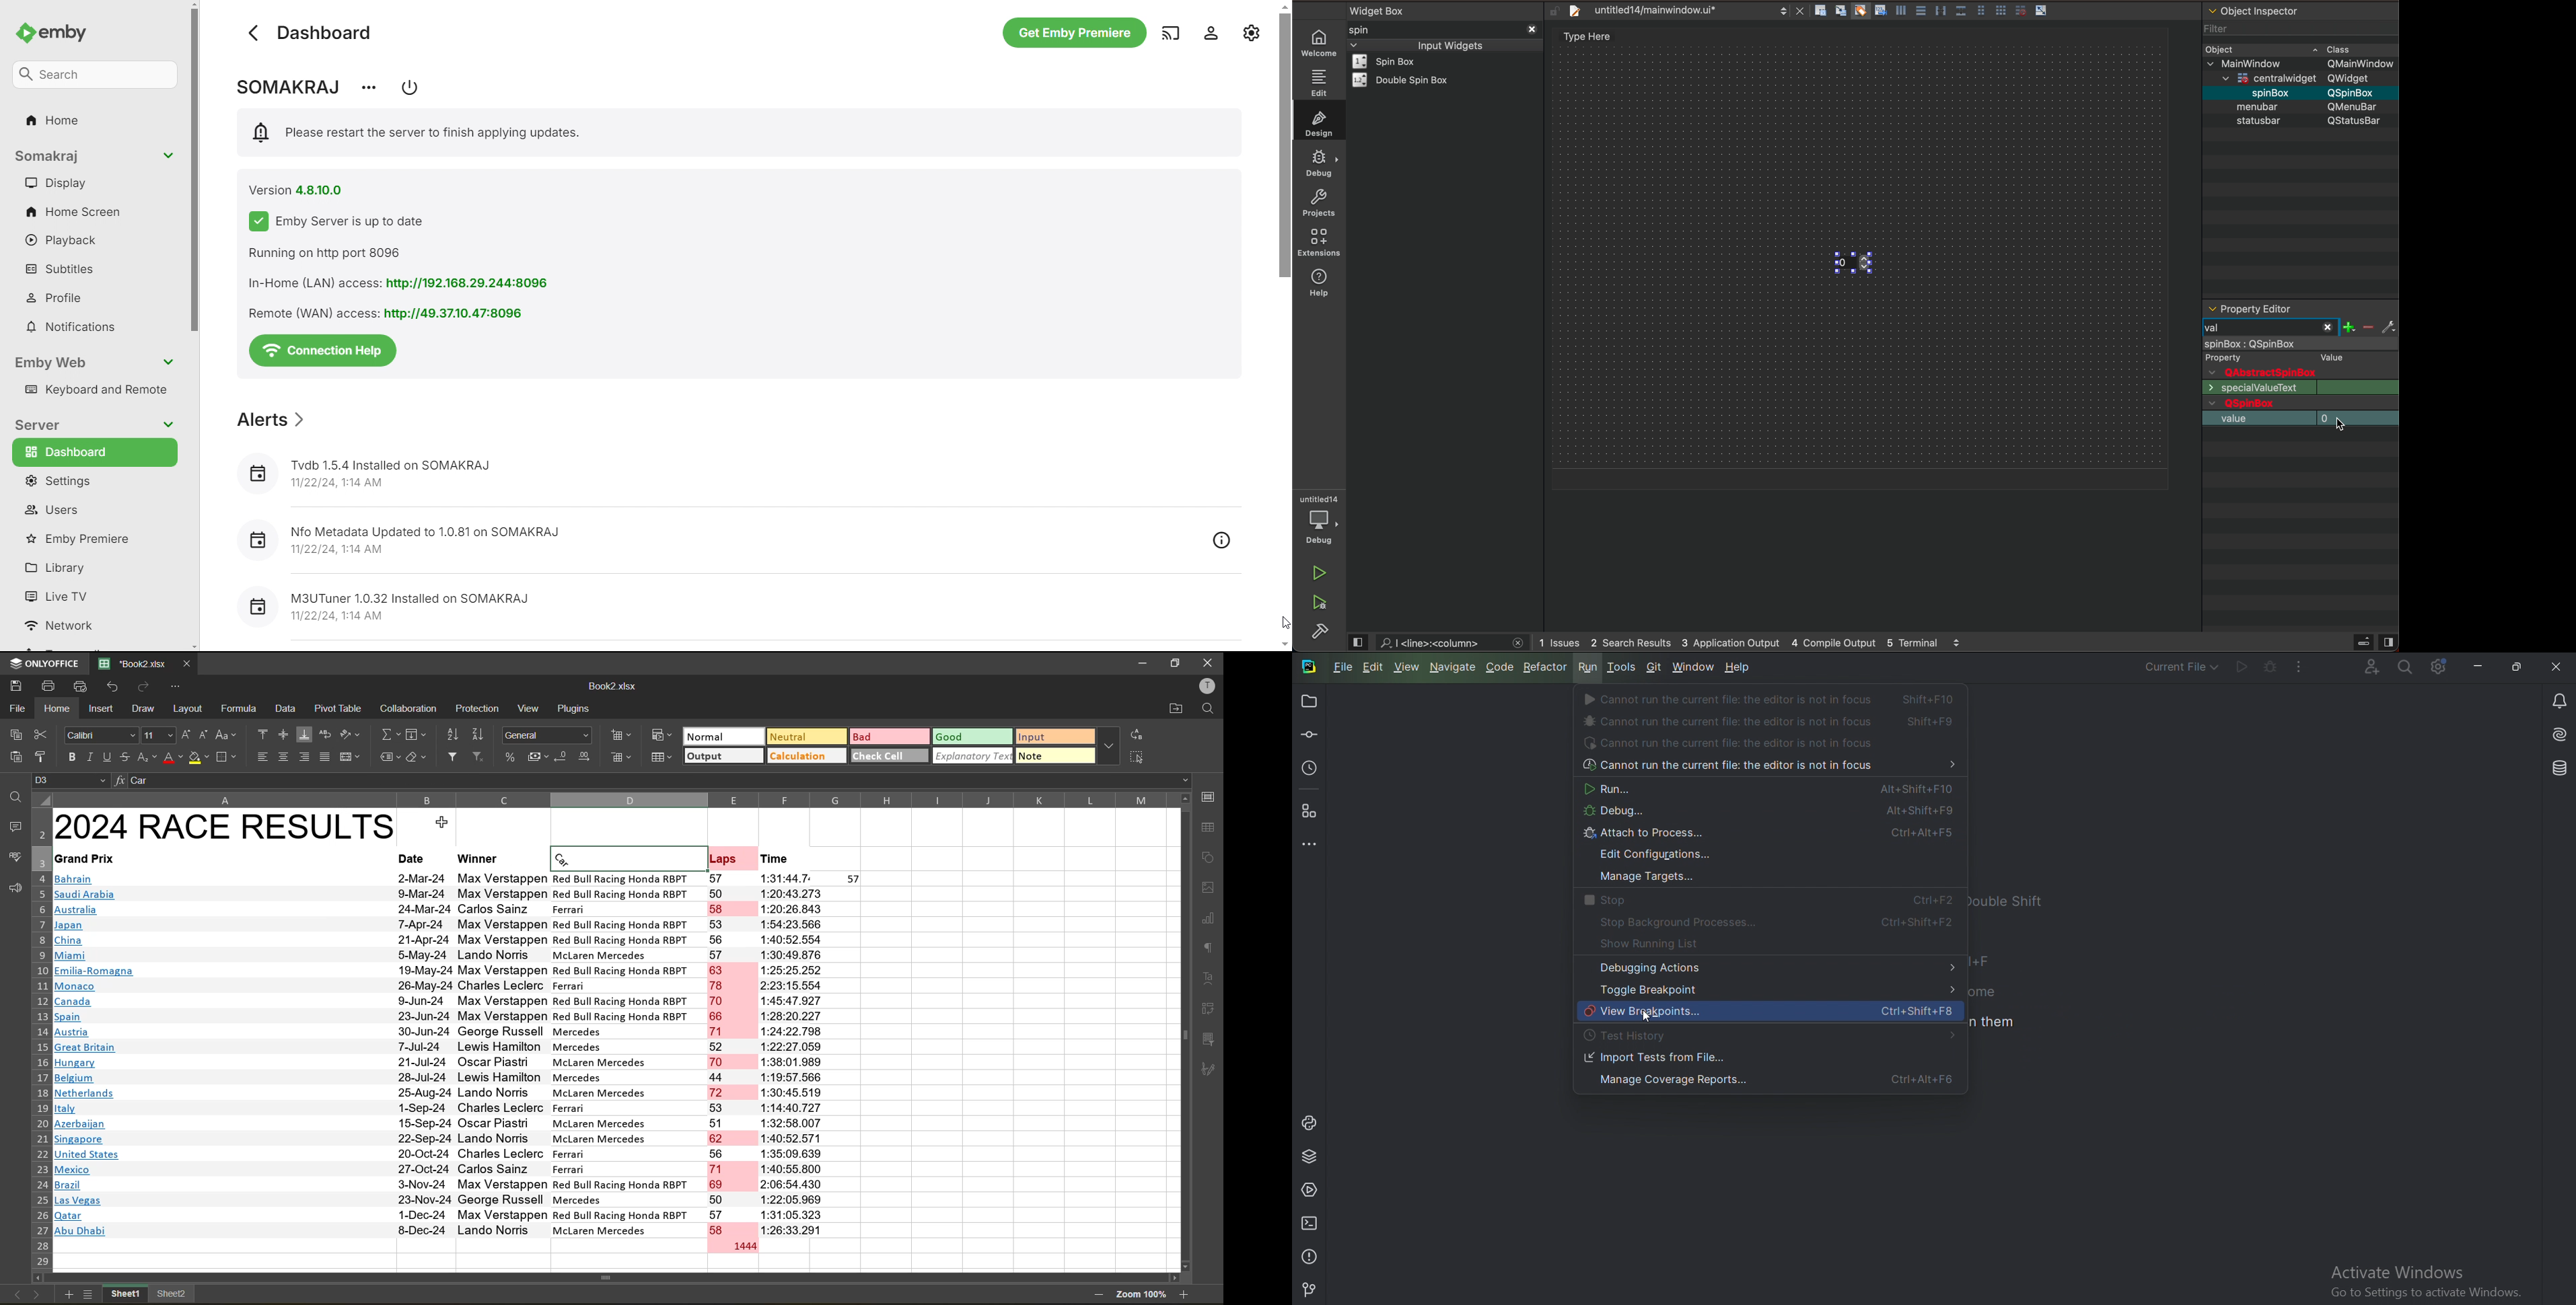  What do you see at coordinates (364, 471) in the screenshot?
I see `] Tvdb 1.5.4 Installed on SOMAKRAJ
11/22/24,1:14 AM` at bounding box center [364, 471].